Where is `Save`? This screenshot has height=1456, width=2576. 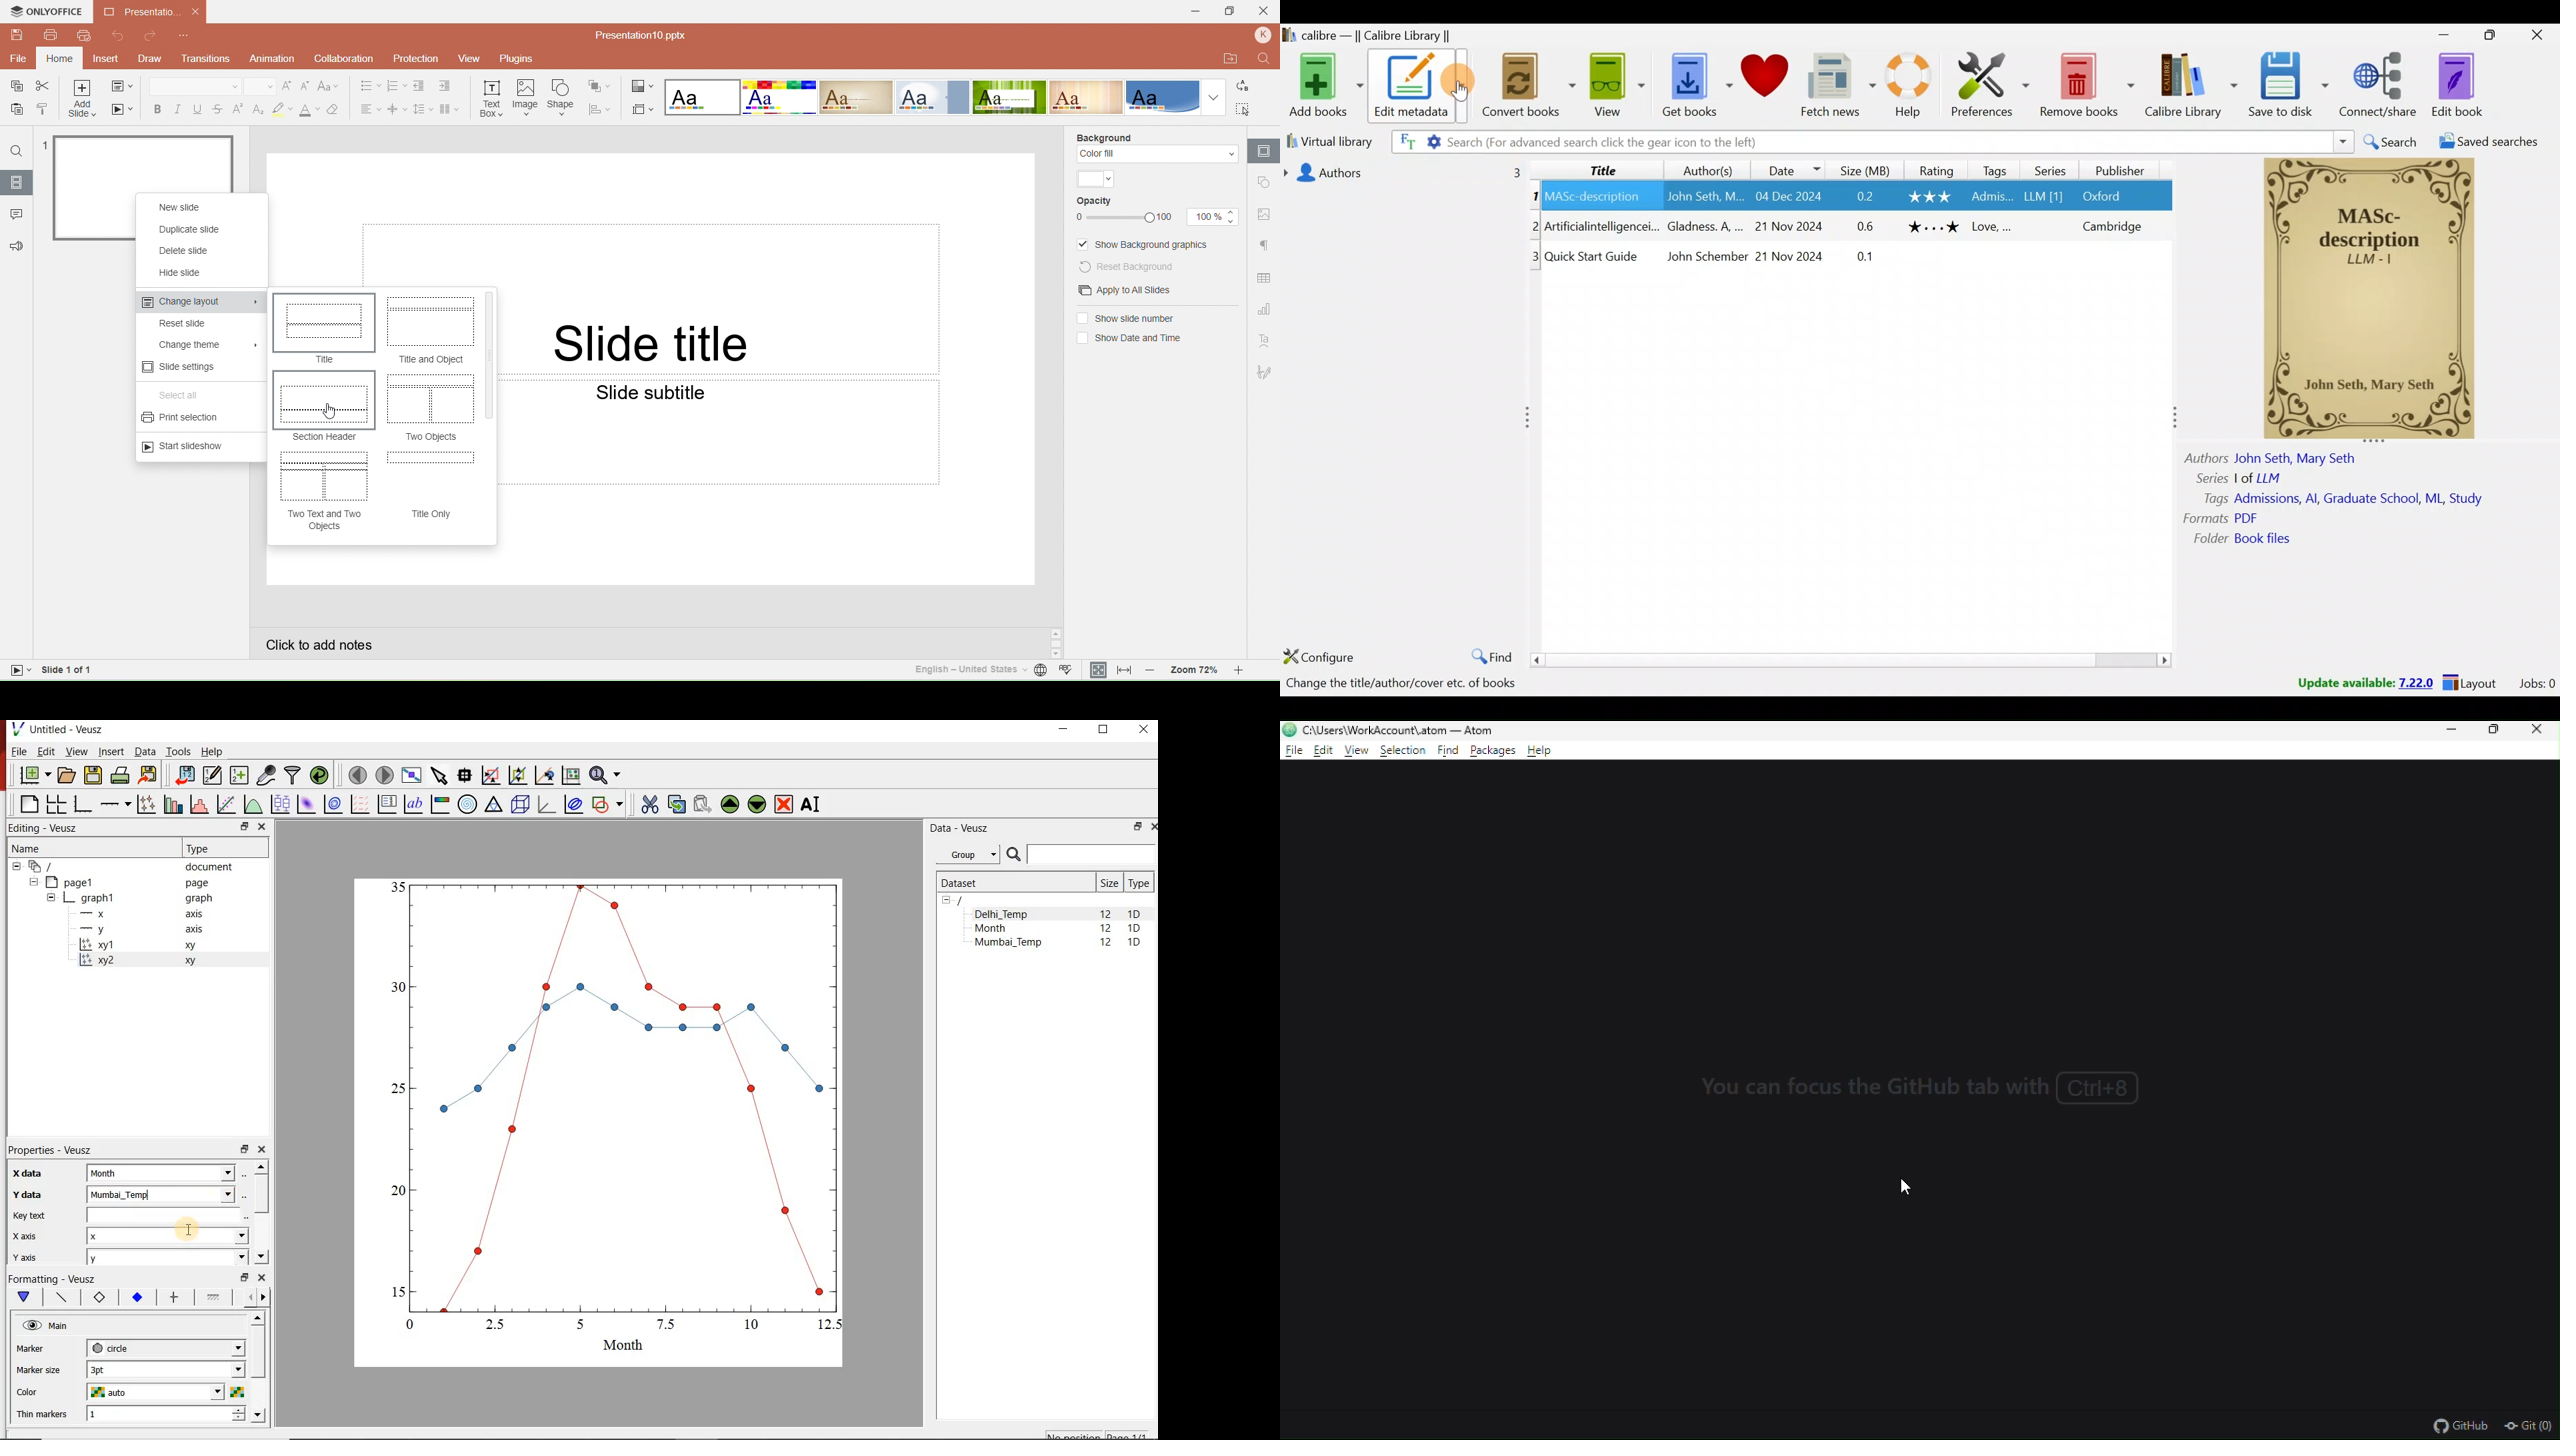
Save is located at coordinates (17, 36).